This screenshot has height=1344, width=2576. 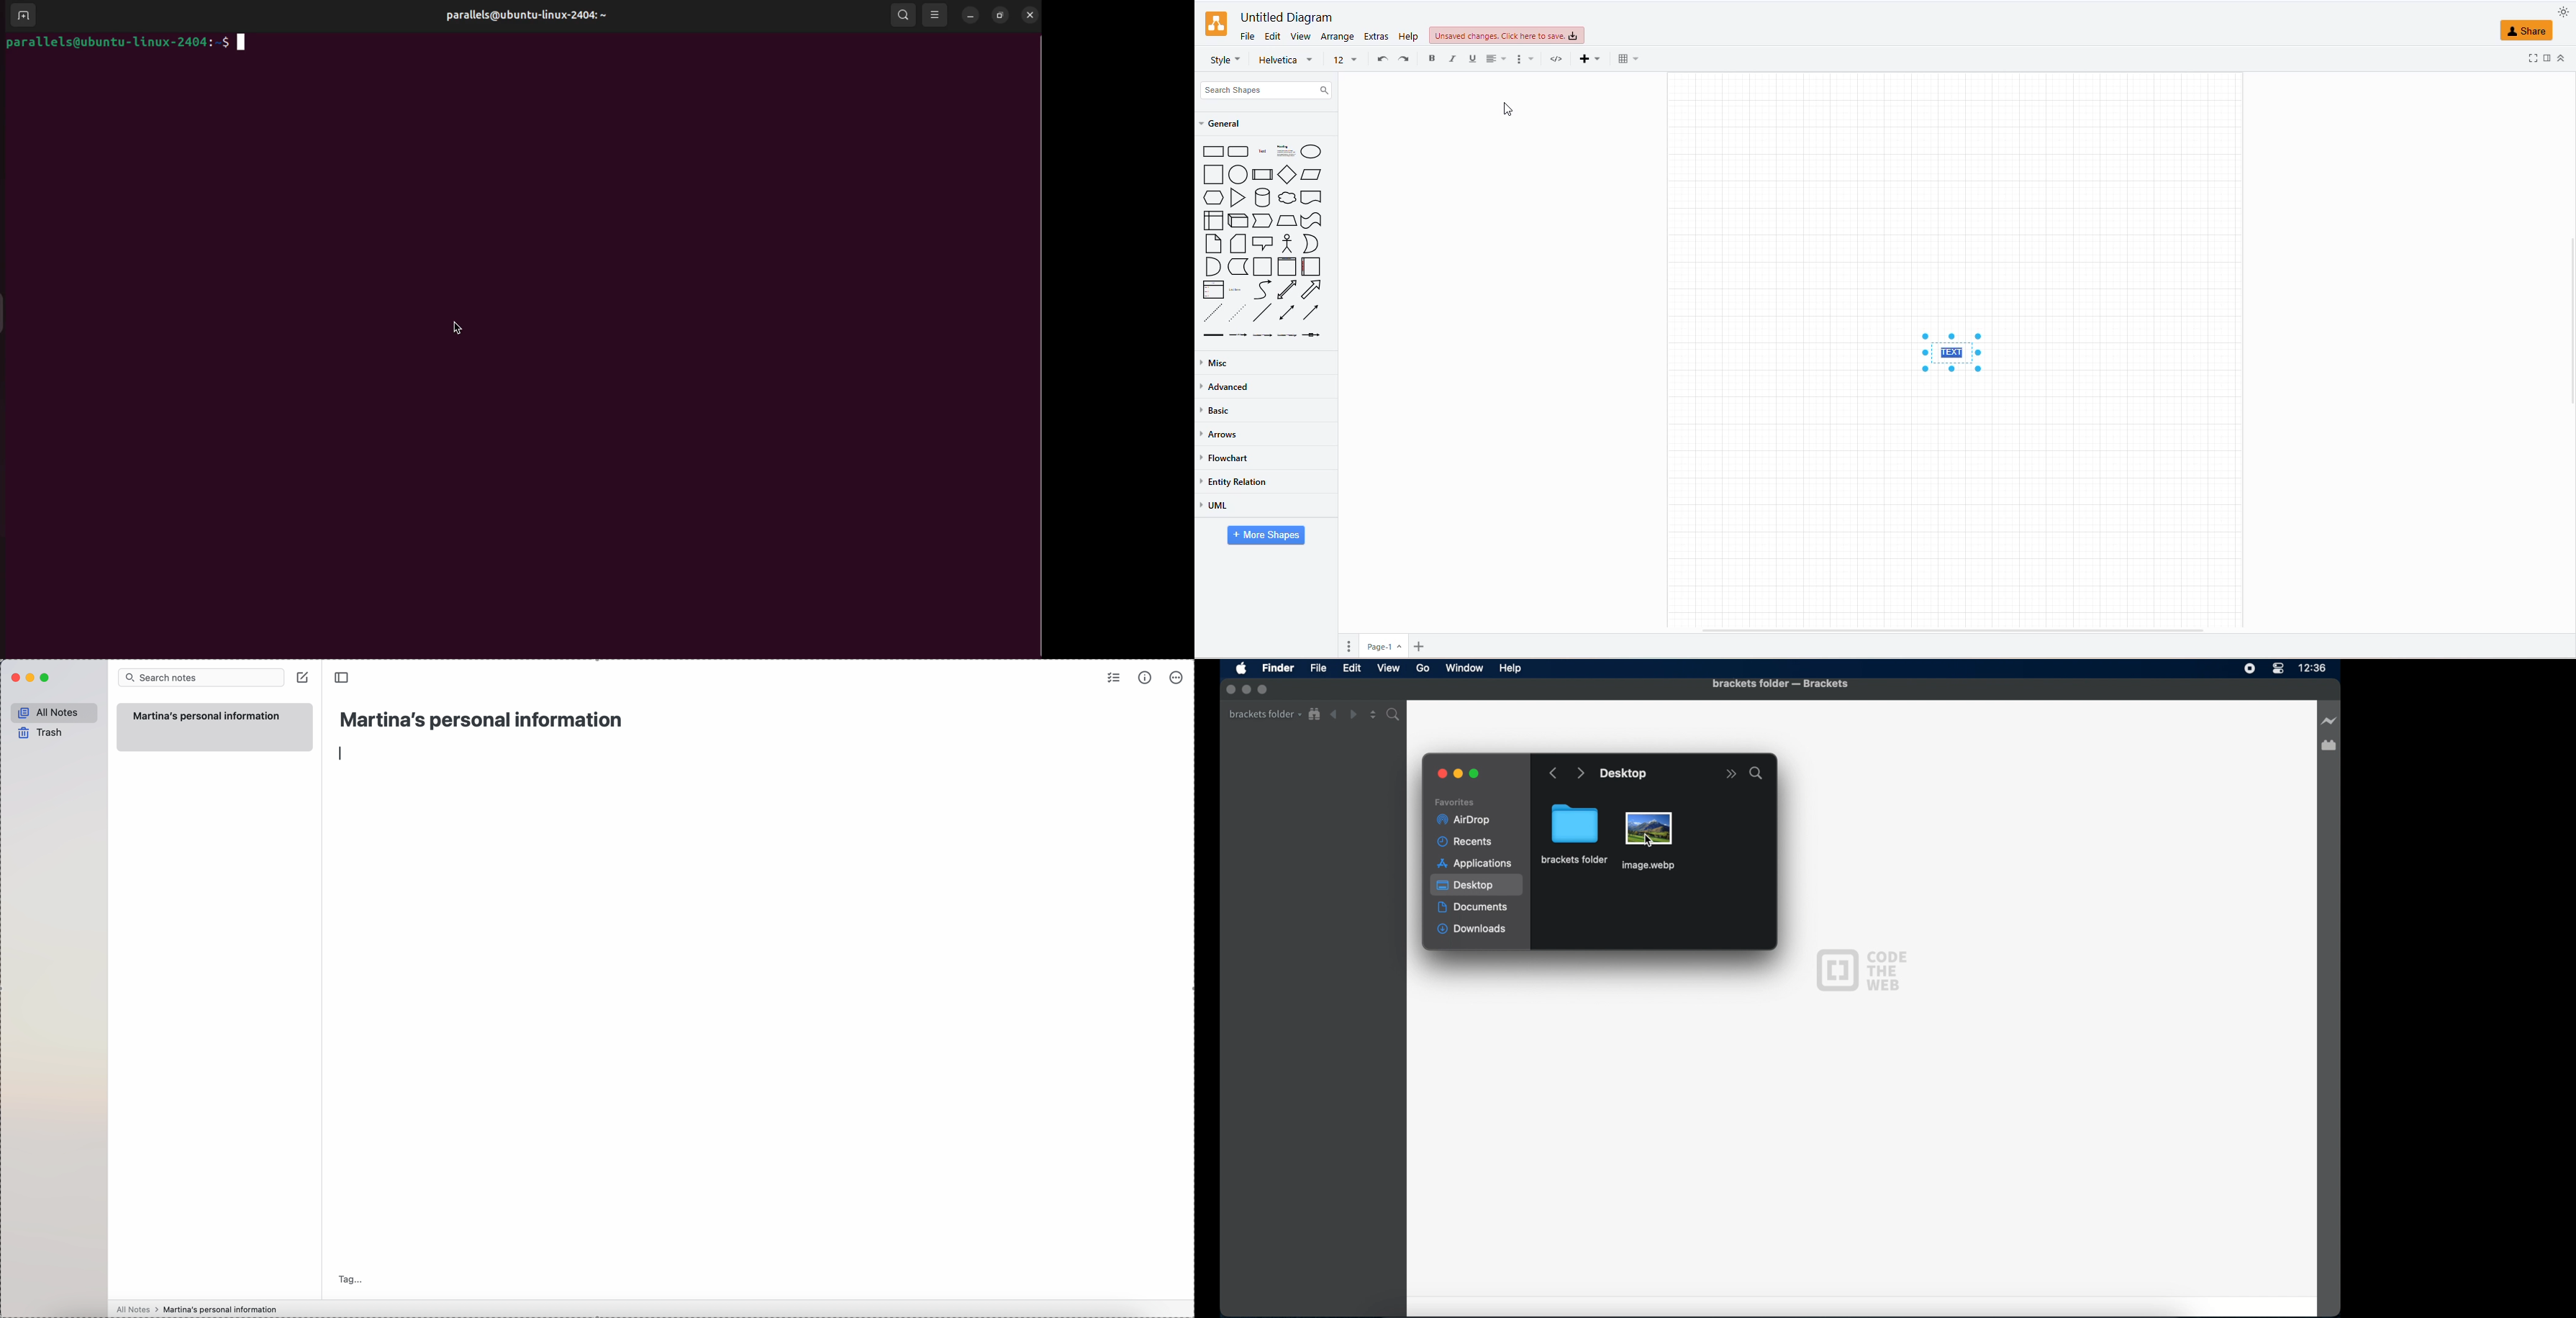 I want to click on all notes > Martina's personal information, so click(x=193, y=1308).